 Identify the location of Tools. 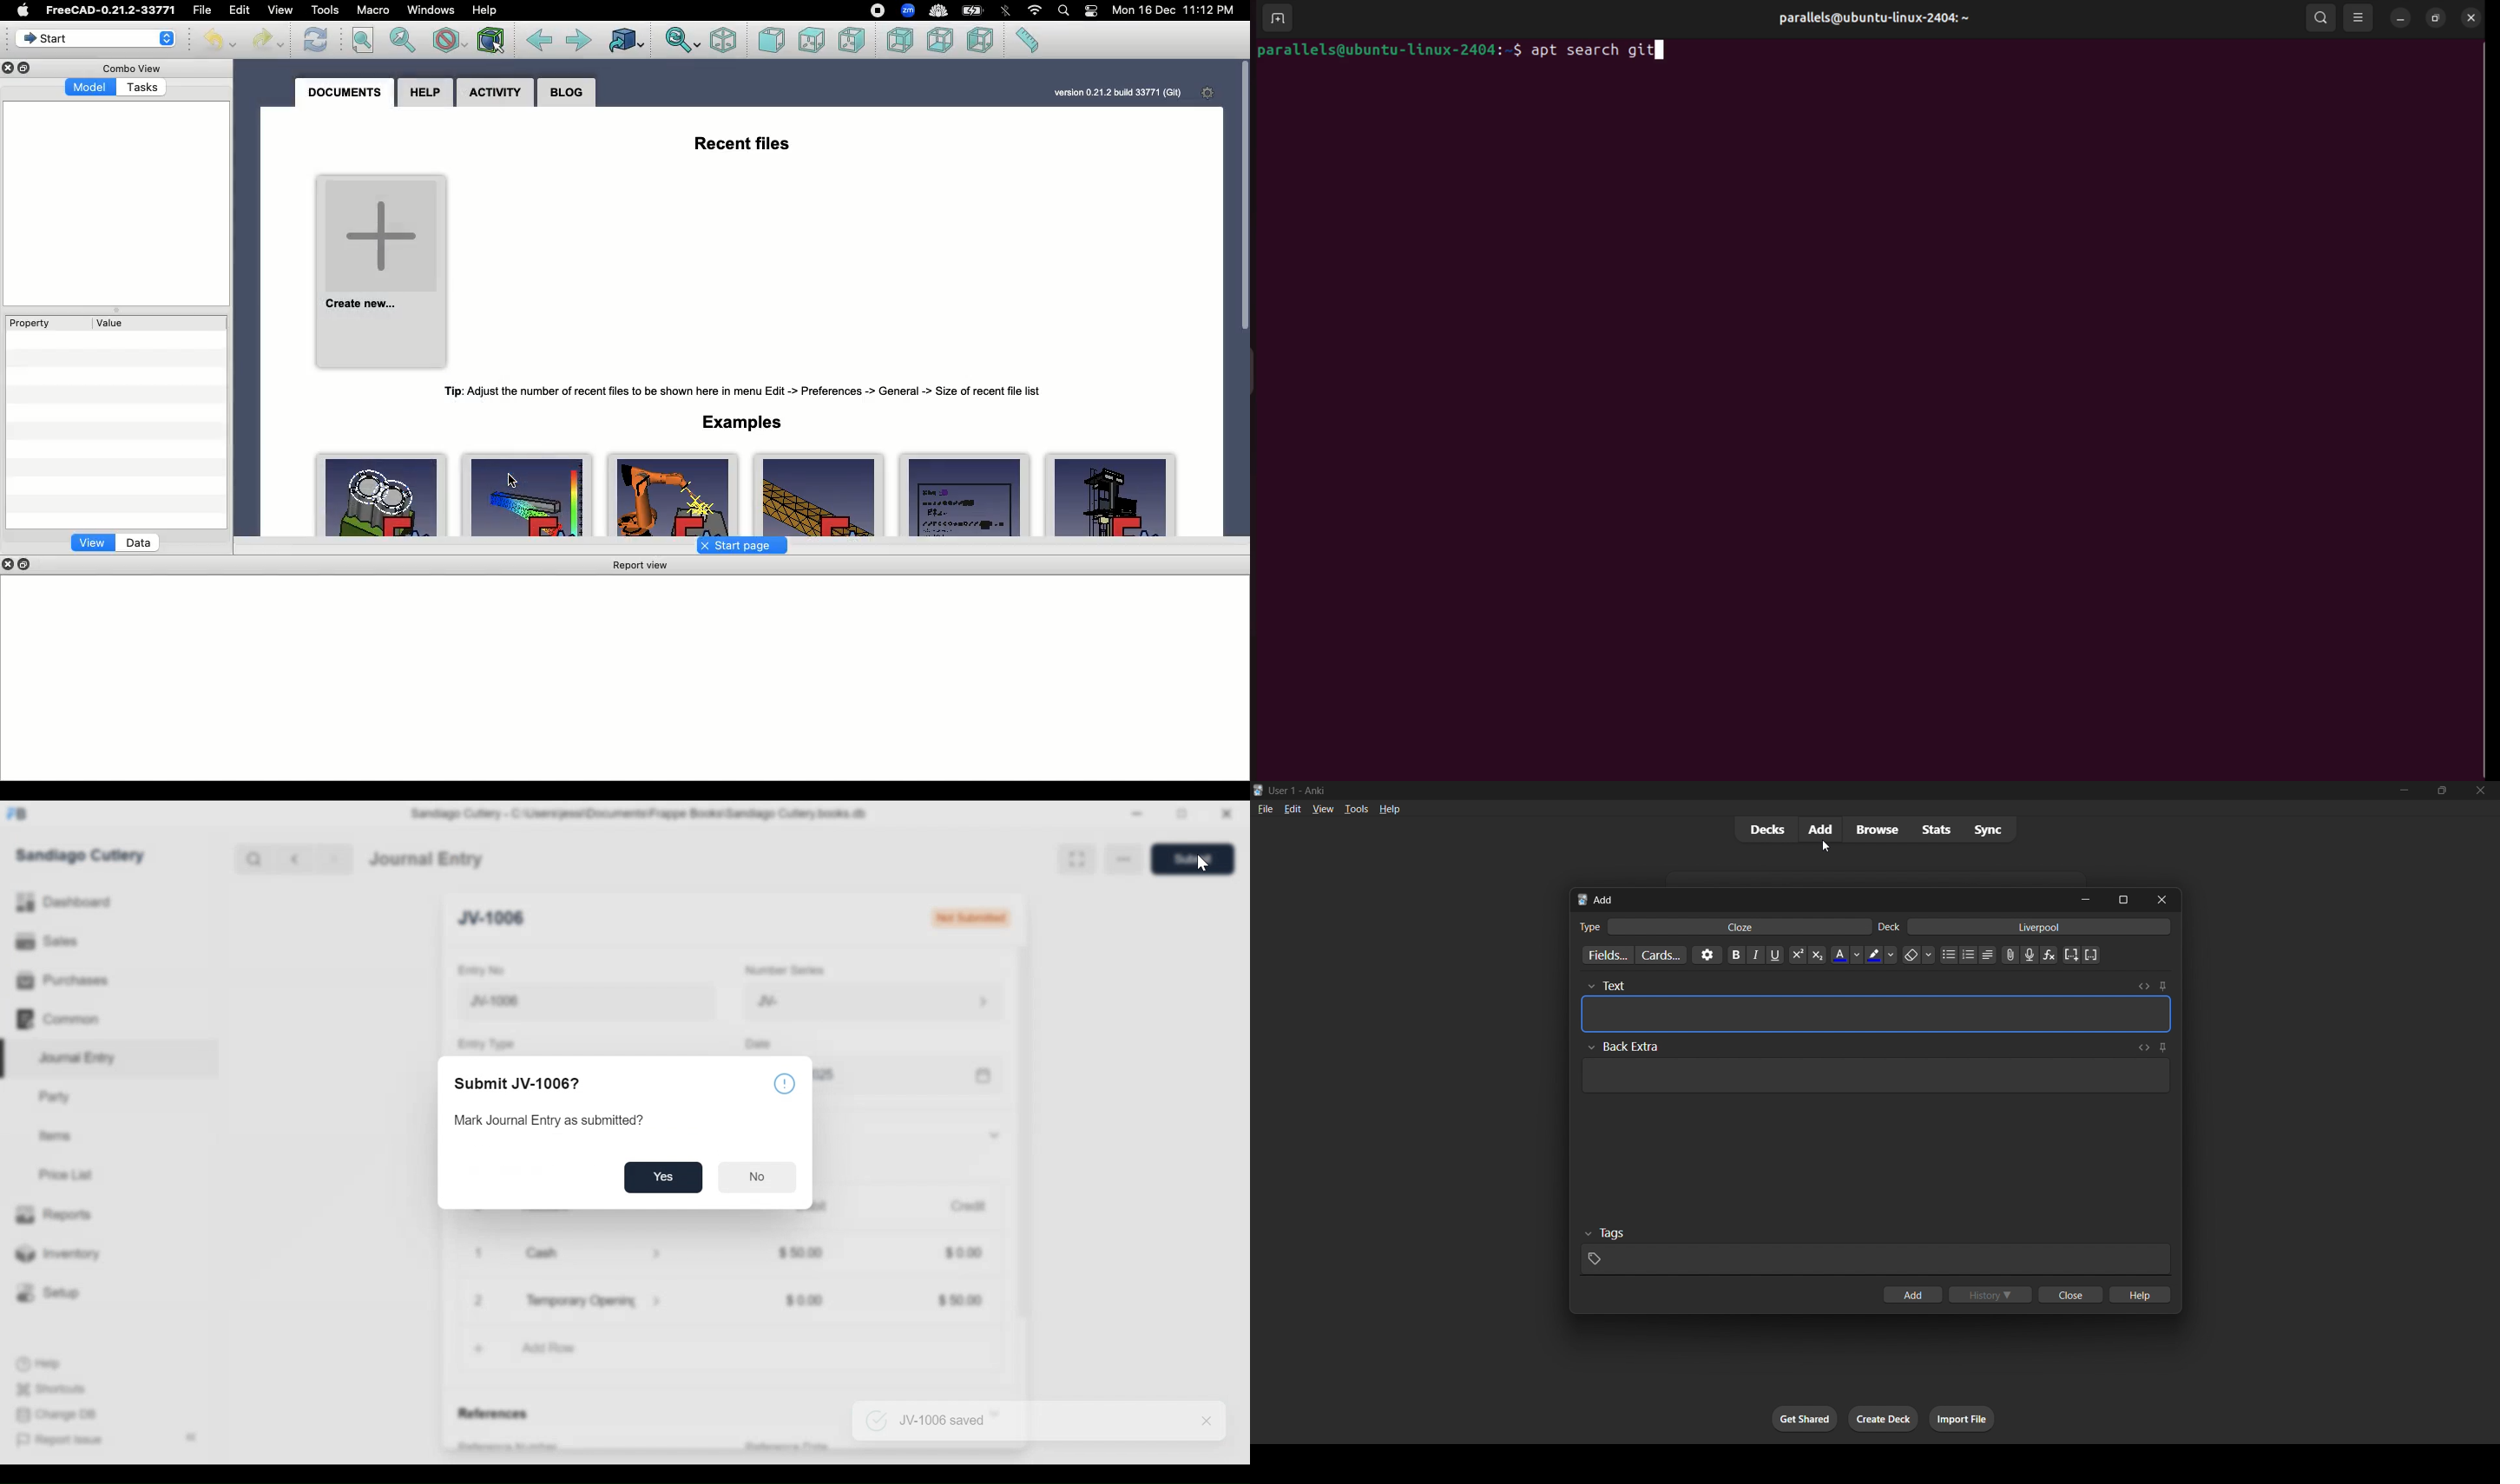
(324, 10).